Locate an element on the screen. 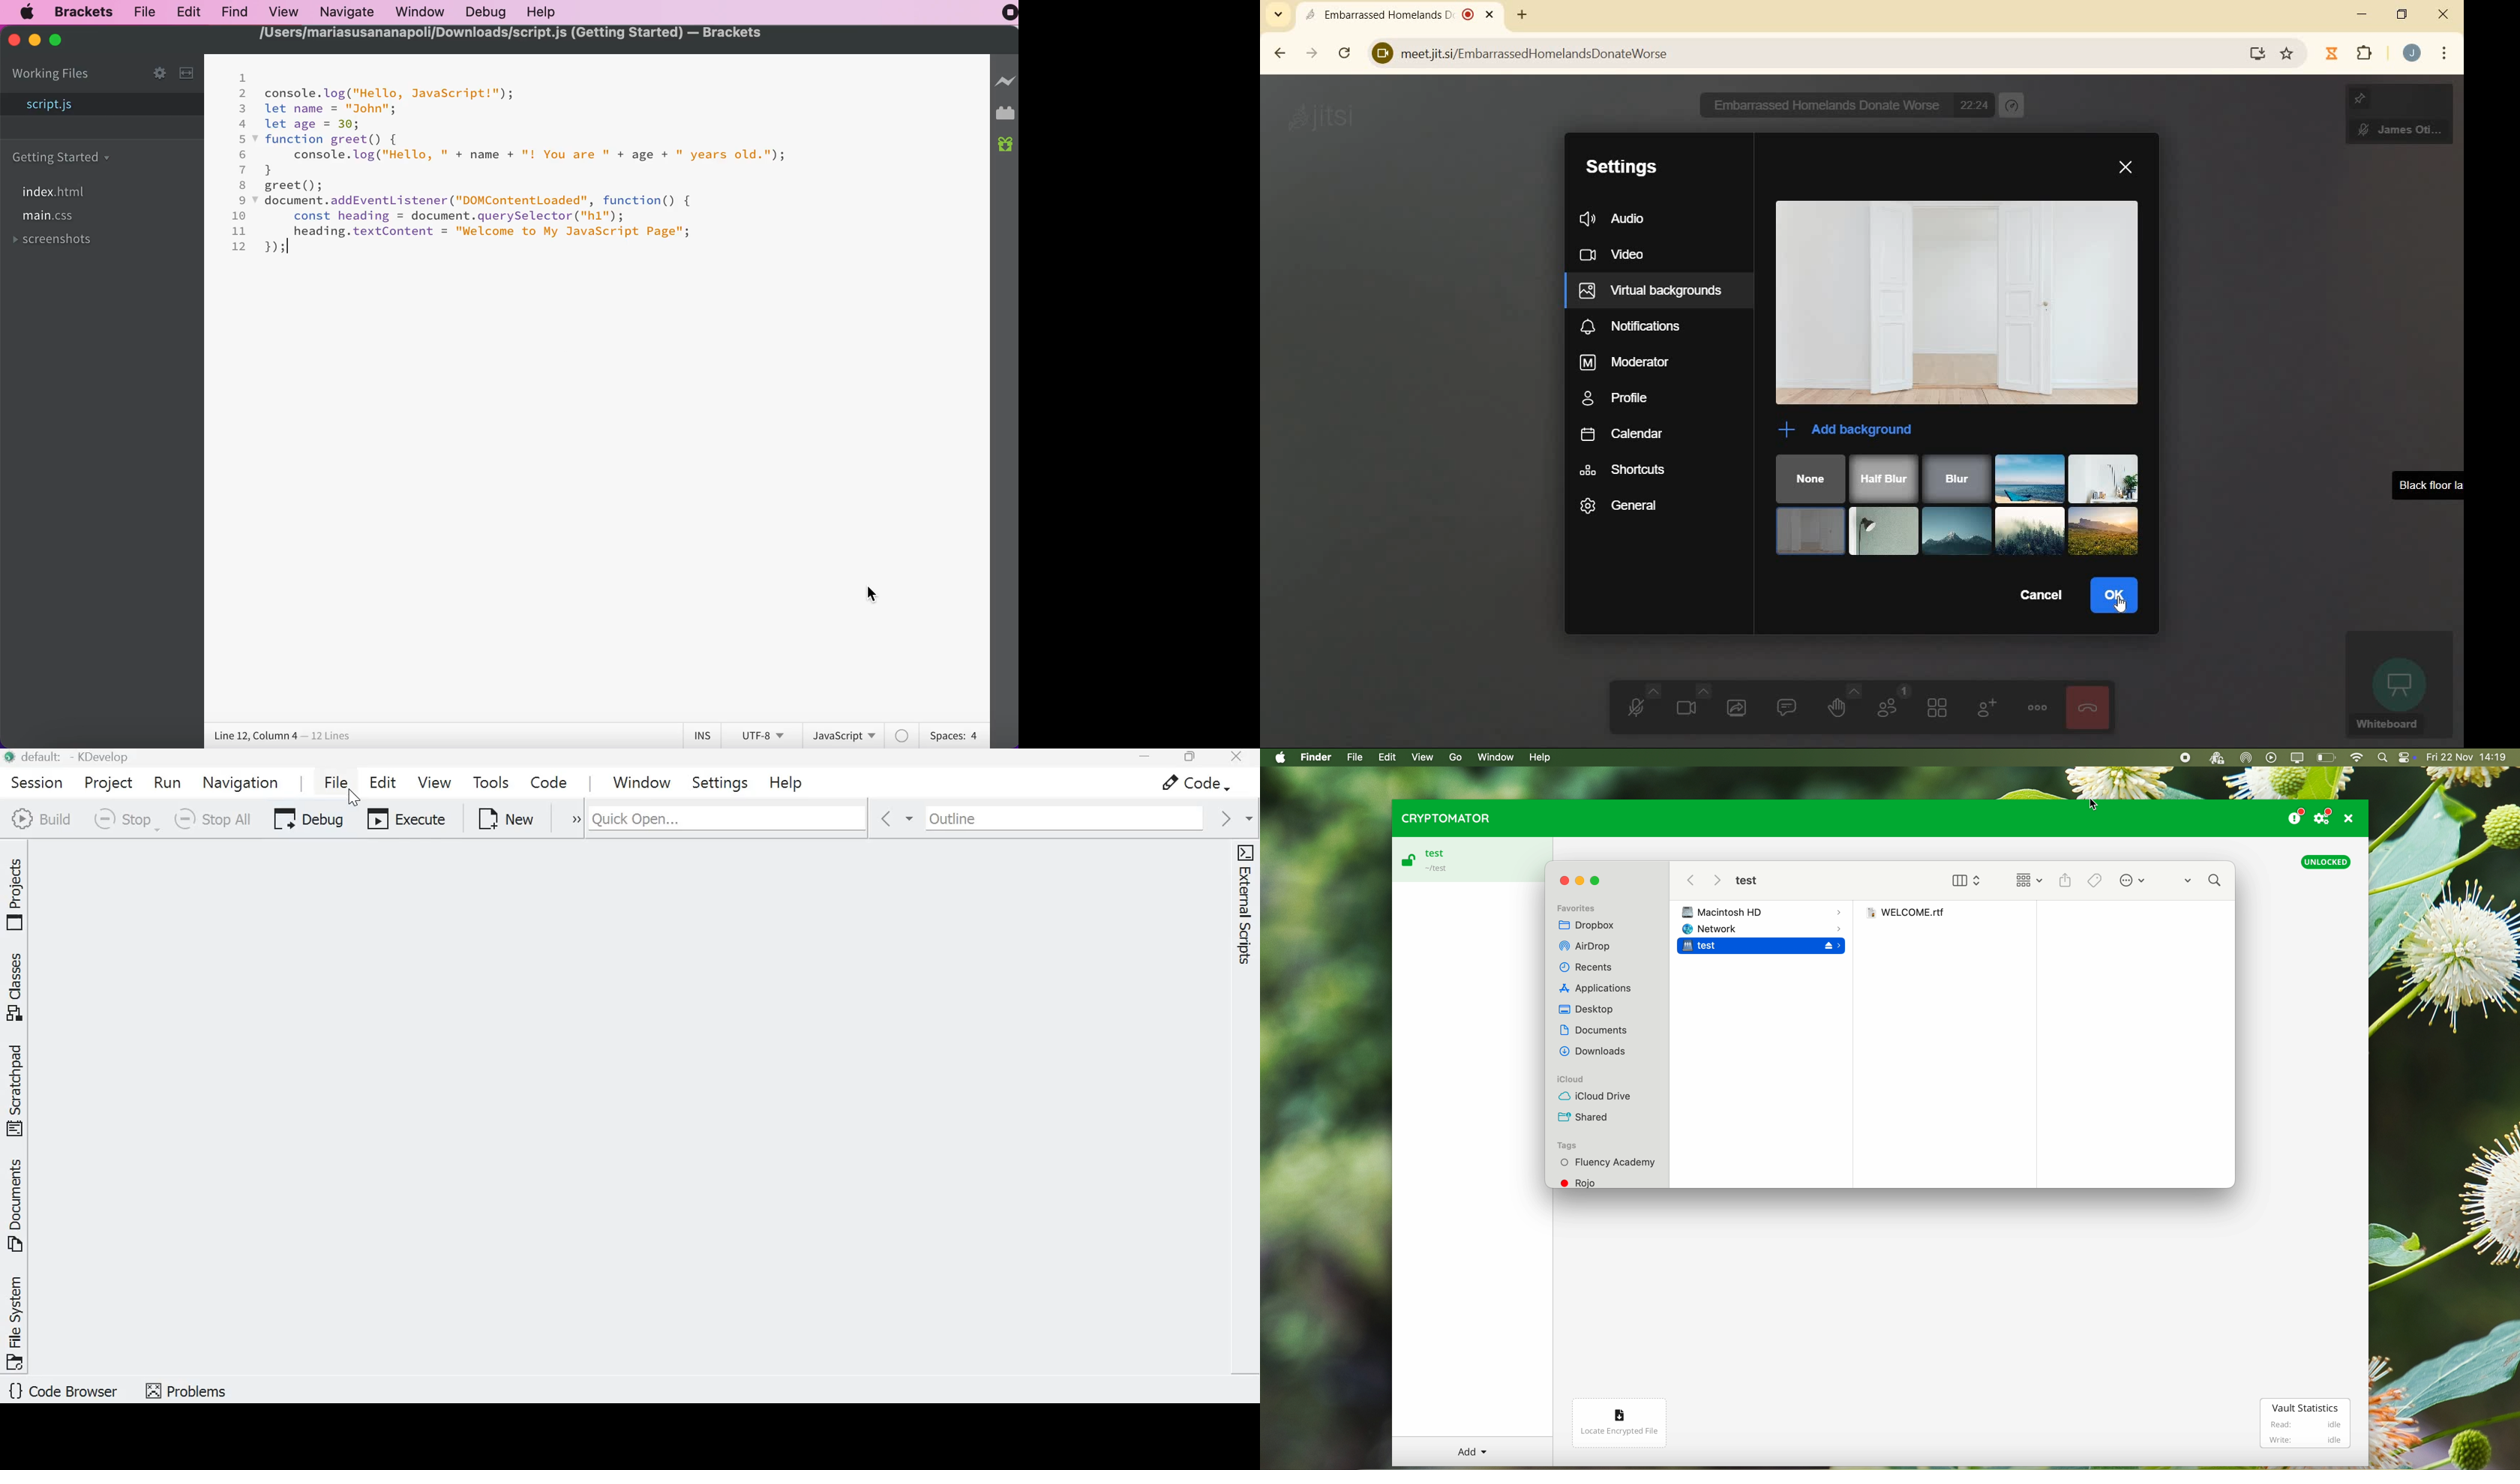  vault statistics is located at coordinates (2304, 1407).